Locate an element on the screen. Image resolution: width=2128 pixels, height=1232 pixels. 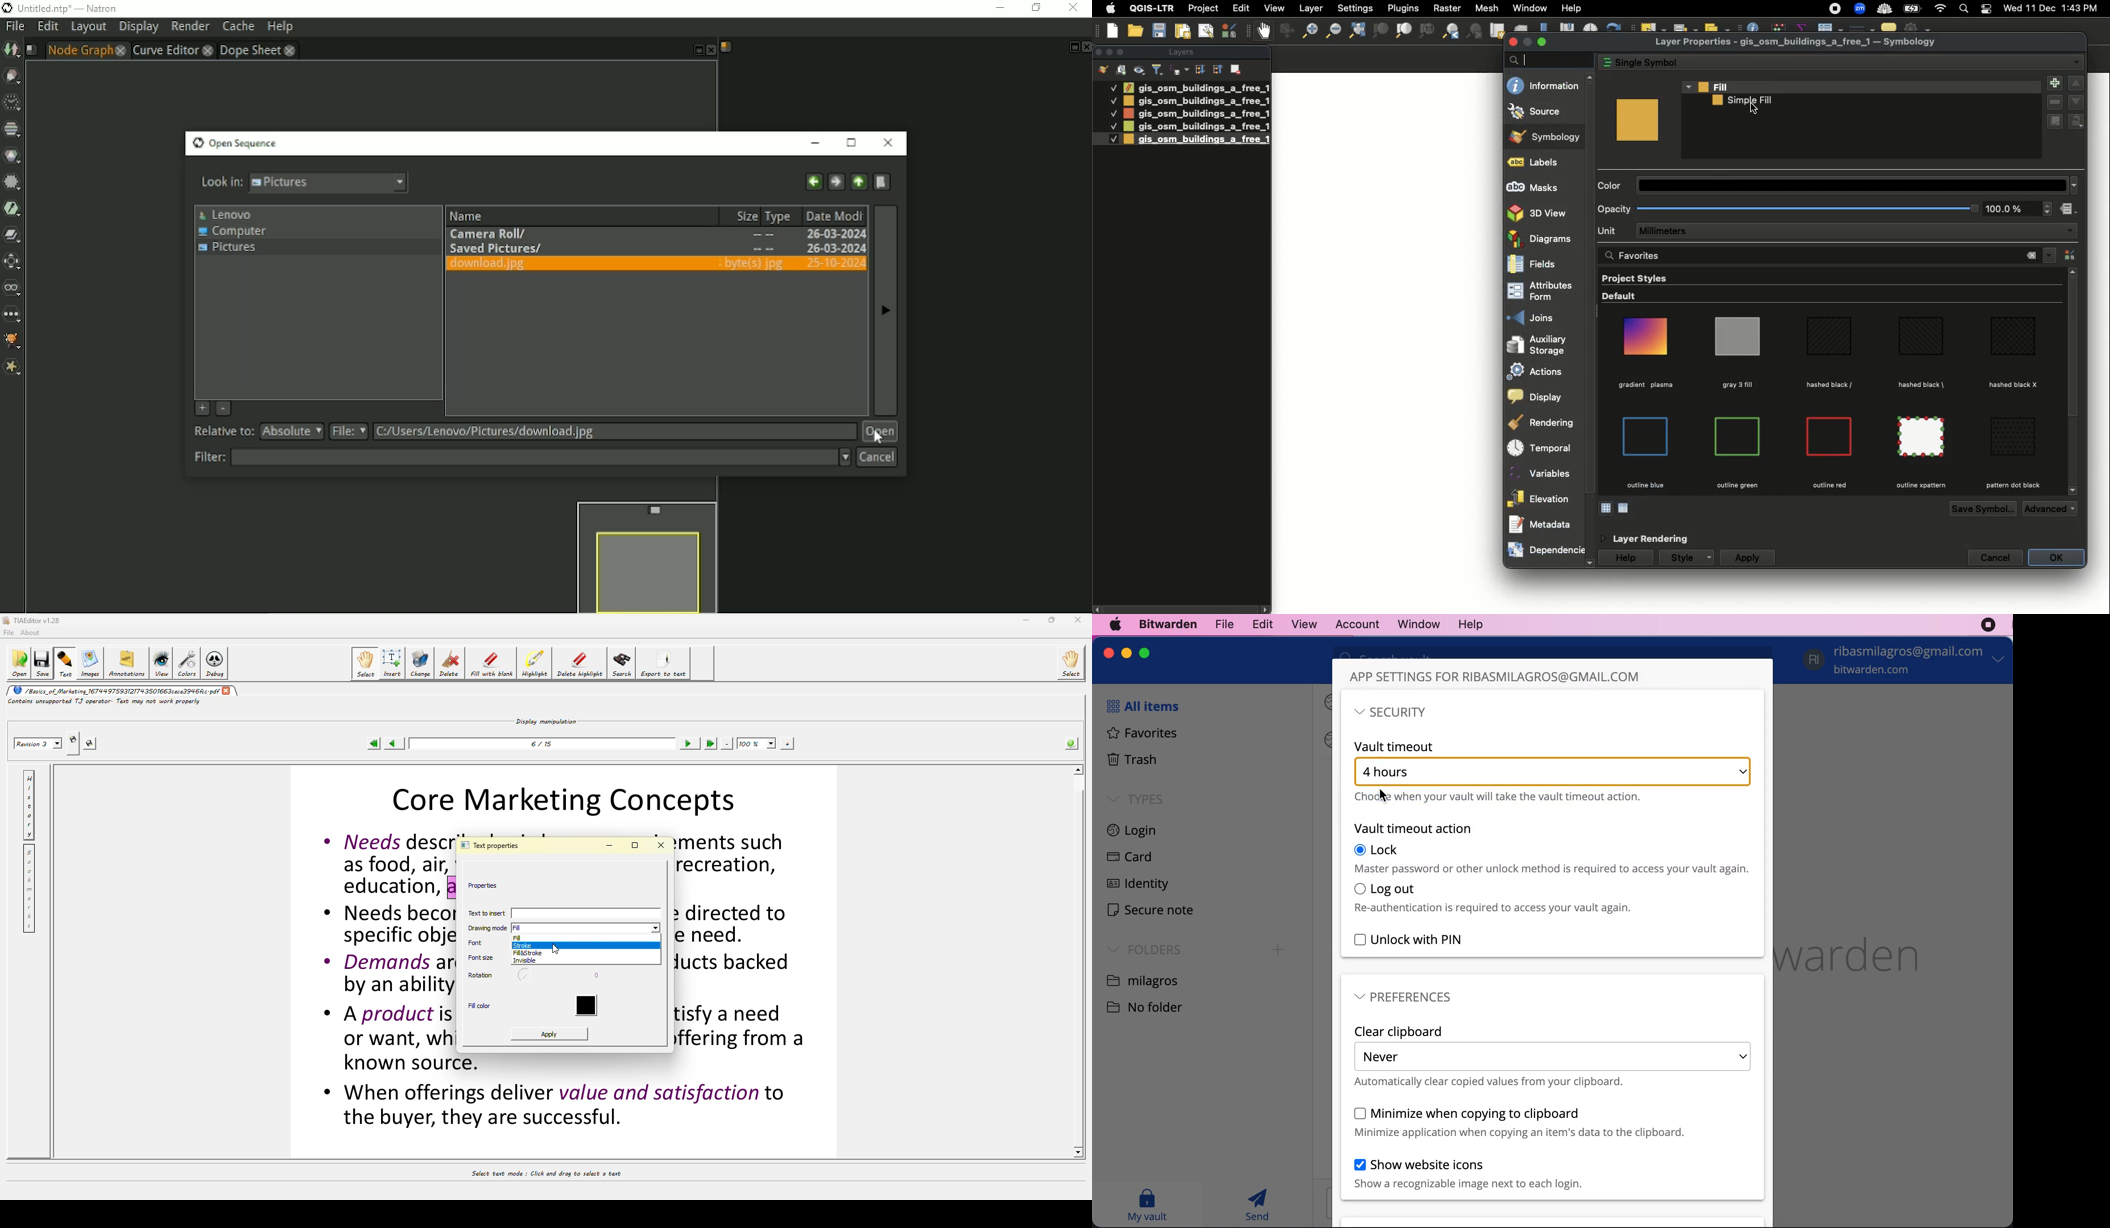
1:1 is located at coordinates (1426, 31).